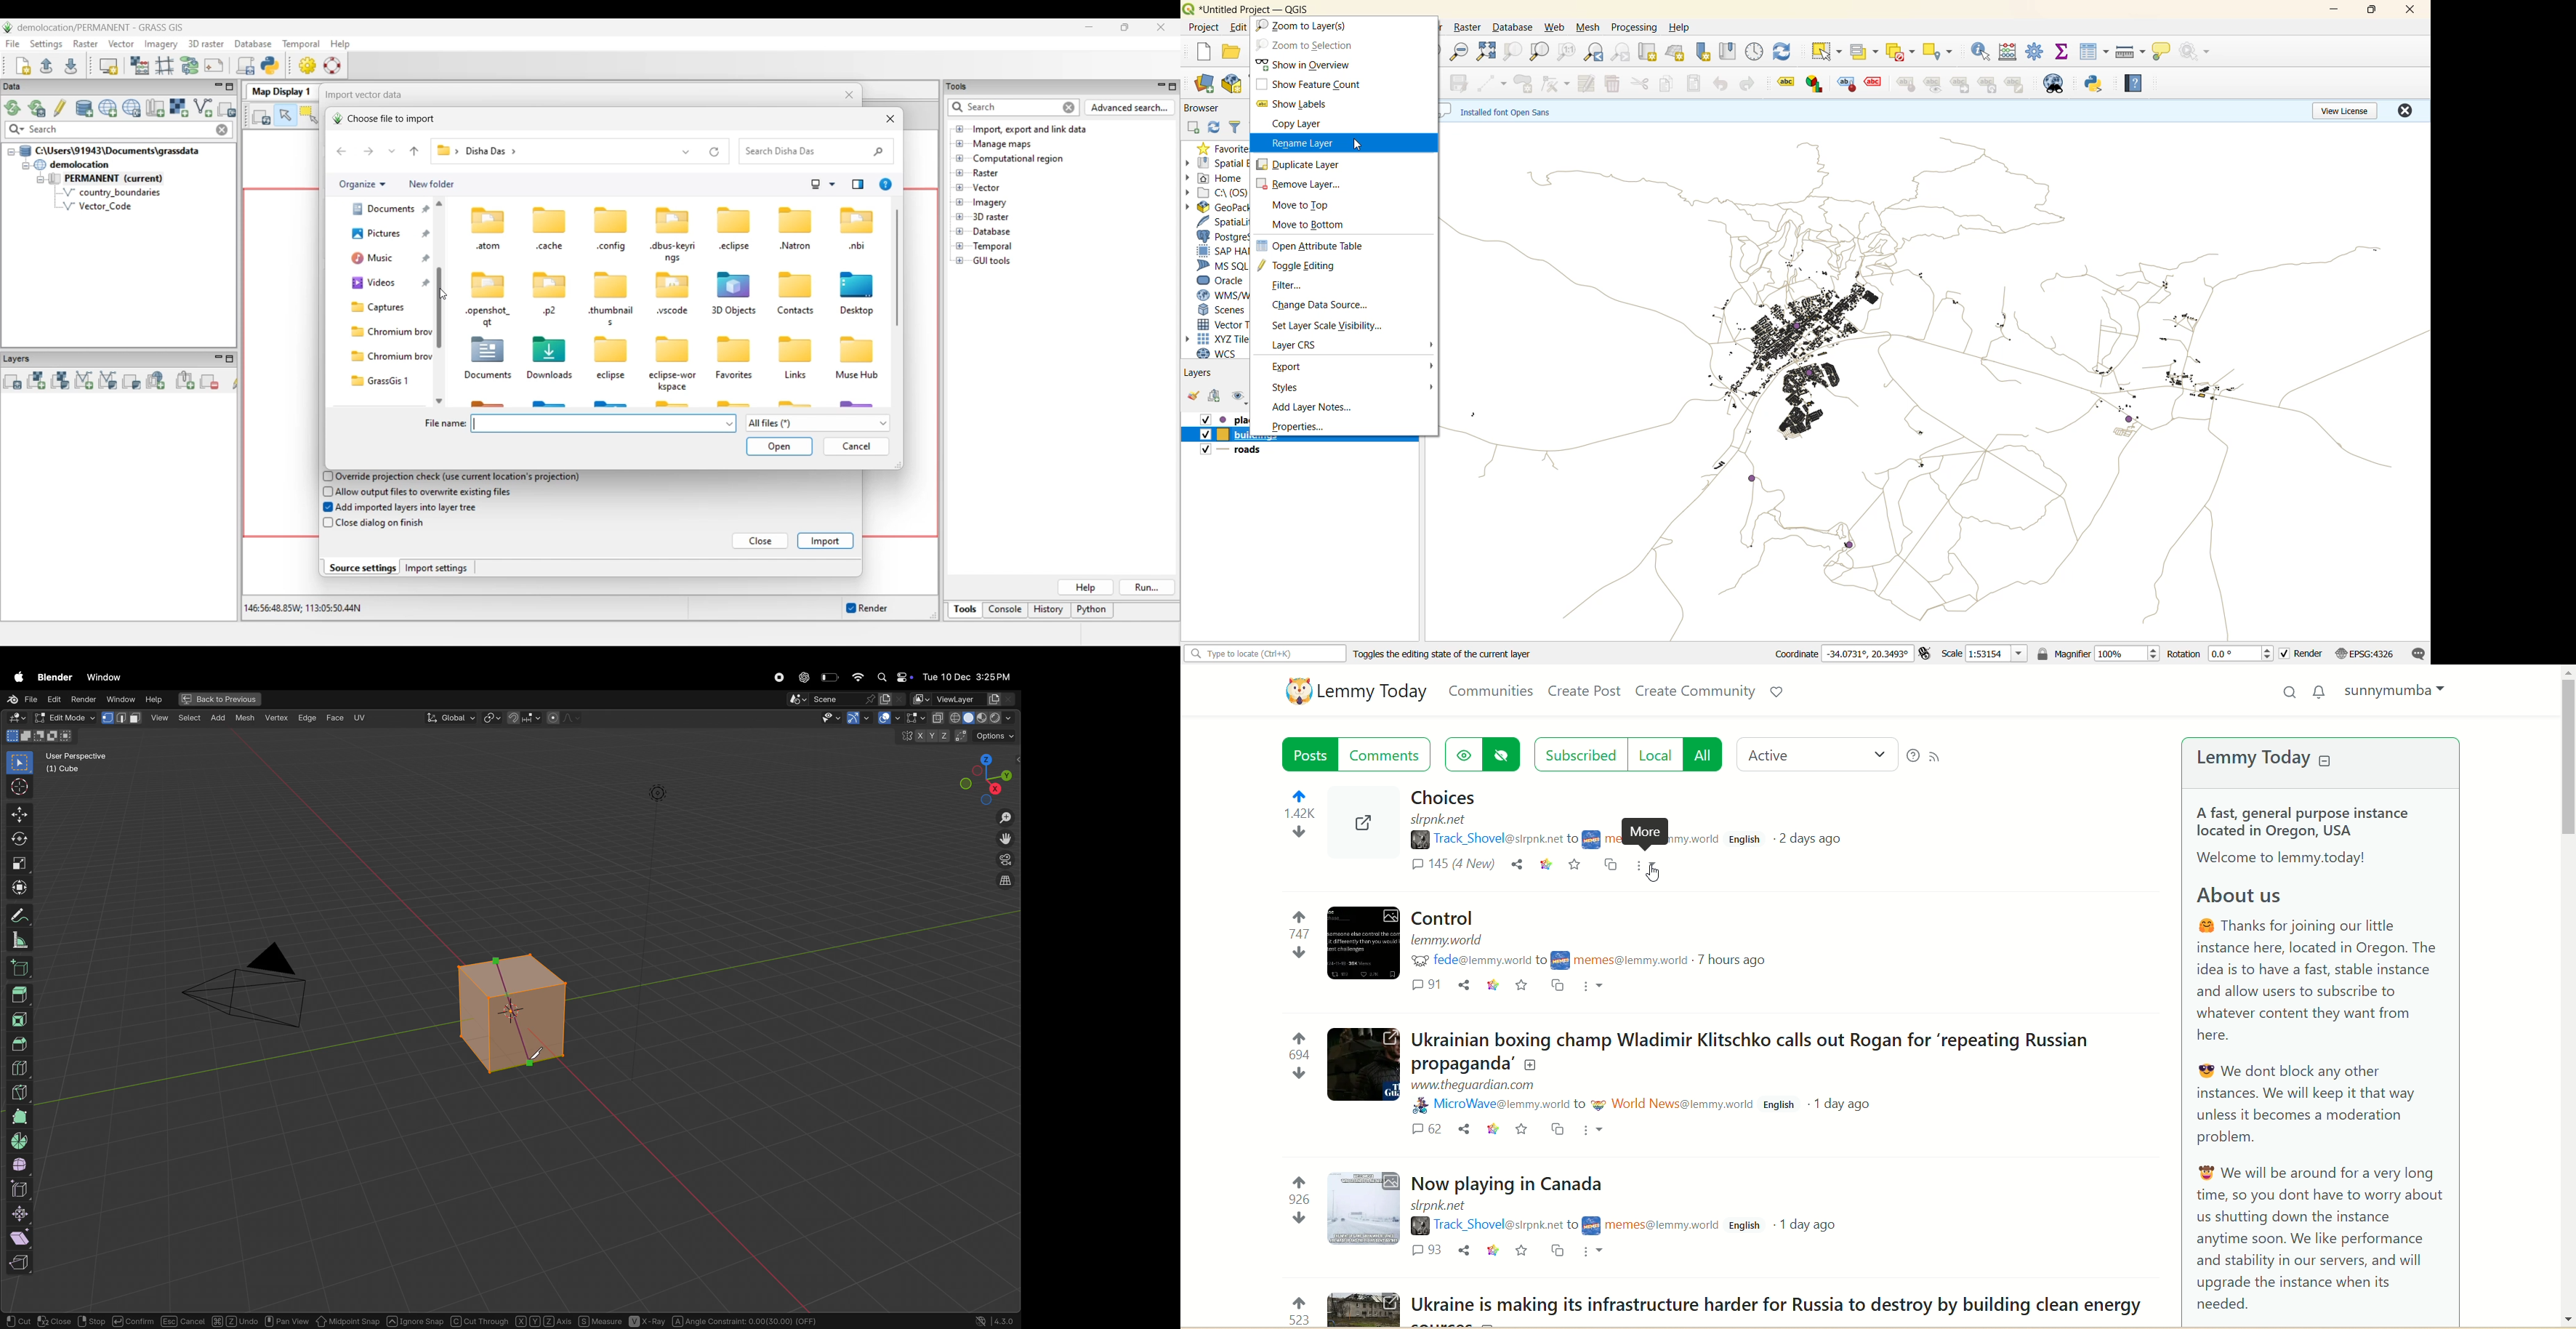  What do you see at coordinates (1563, 799) in the screenshot?
I see `post on  "Choices"` at bounding box center [1563, 799].